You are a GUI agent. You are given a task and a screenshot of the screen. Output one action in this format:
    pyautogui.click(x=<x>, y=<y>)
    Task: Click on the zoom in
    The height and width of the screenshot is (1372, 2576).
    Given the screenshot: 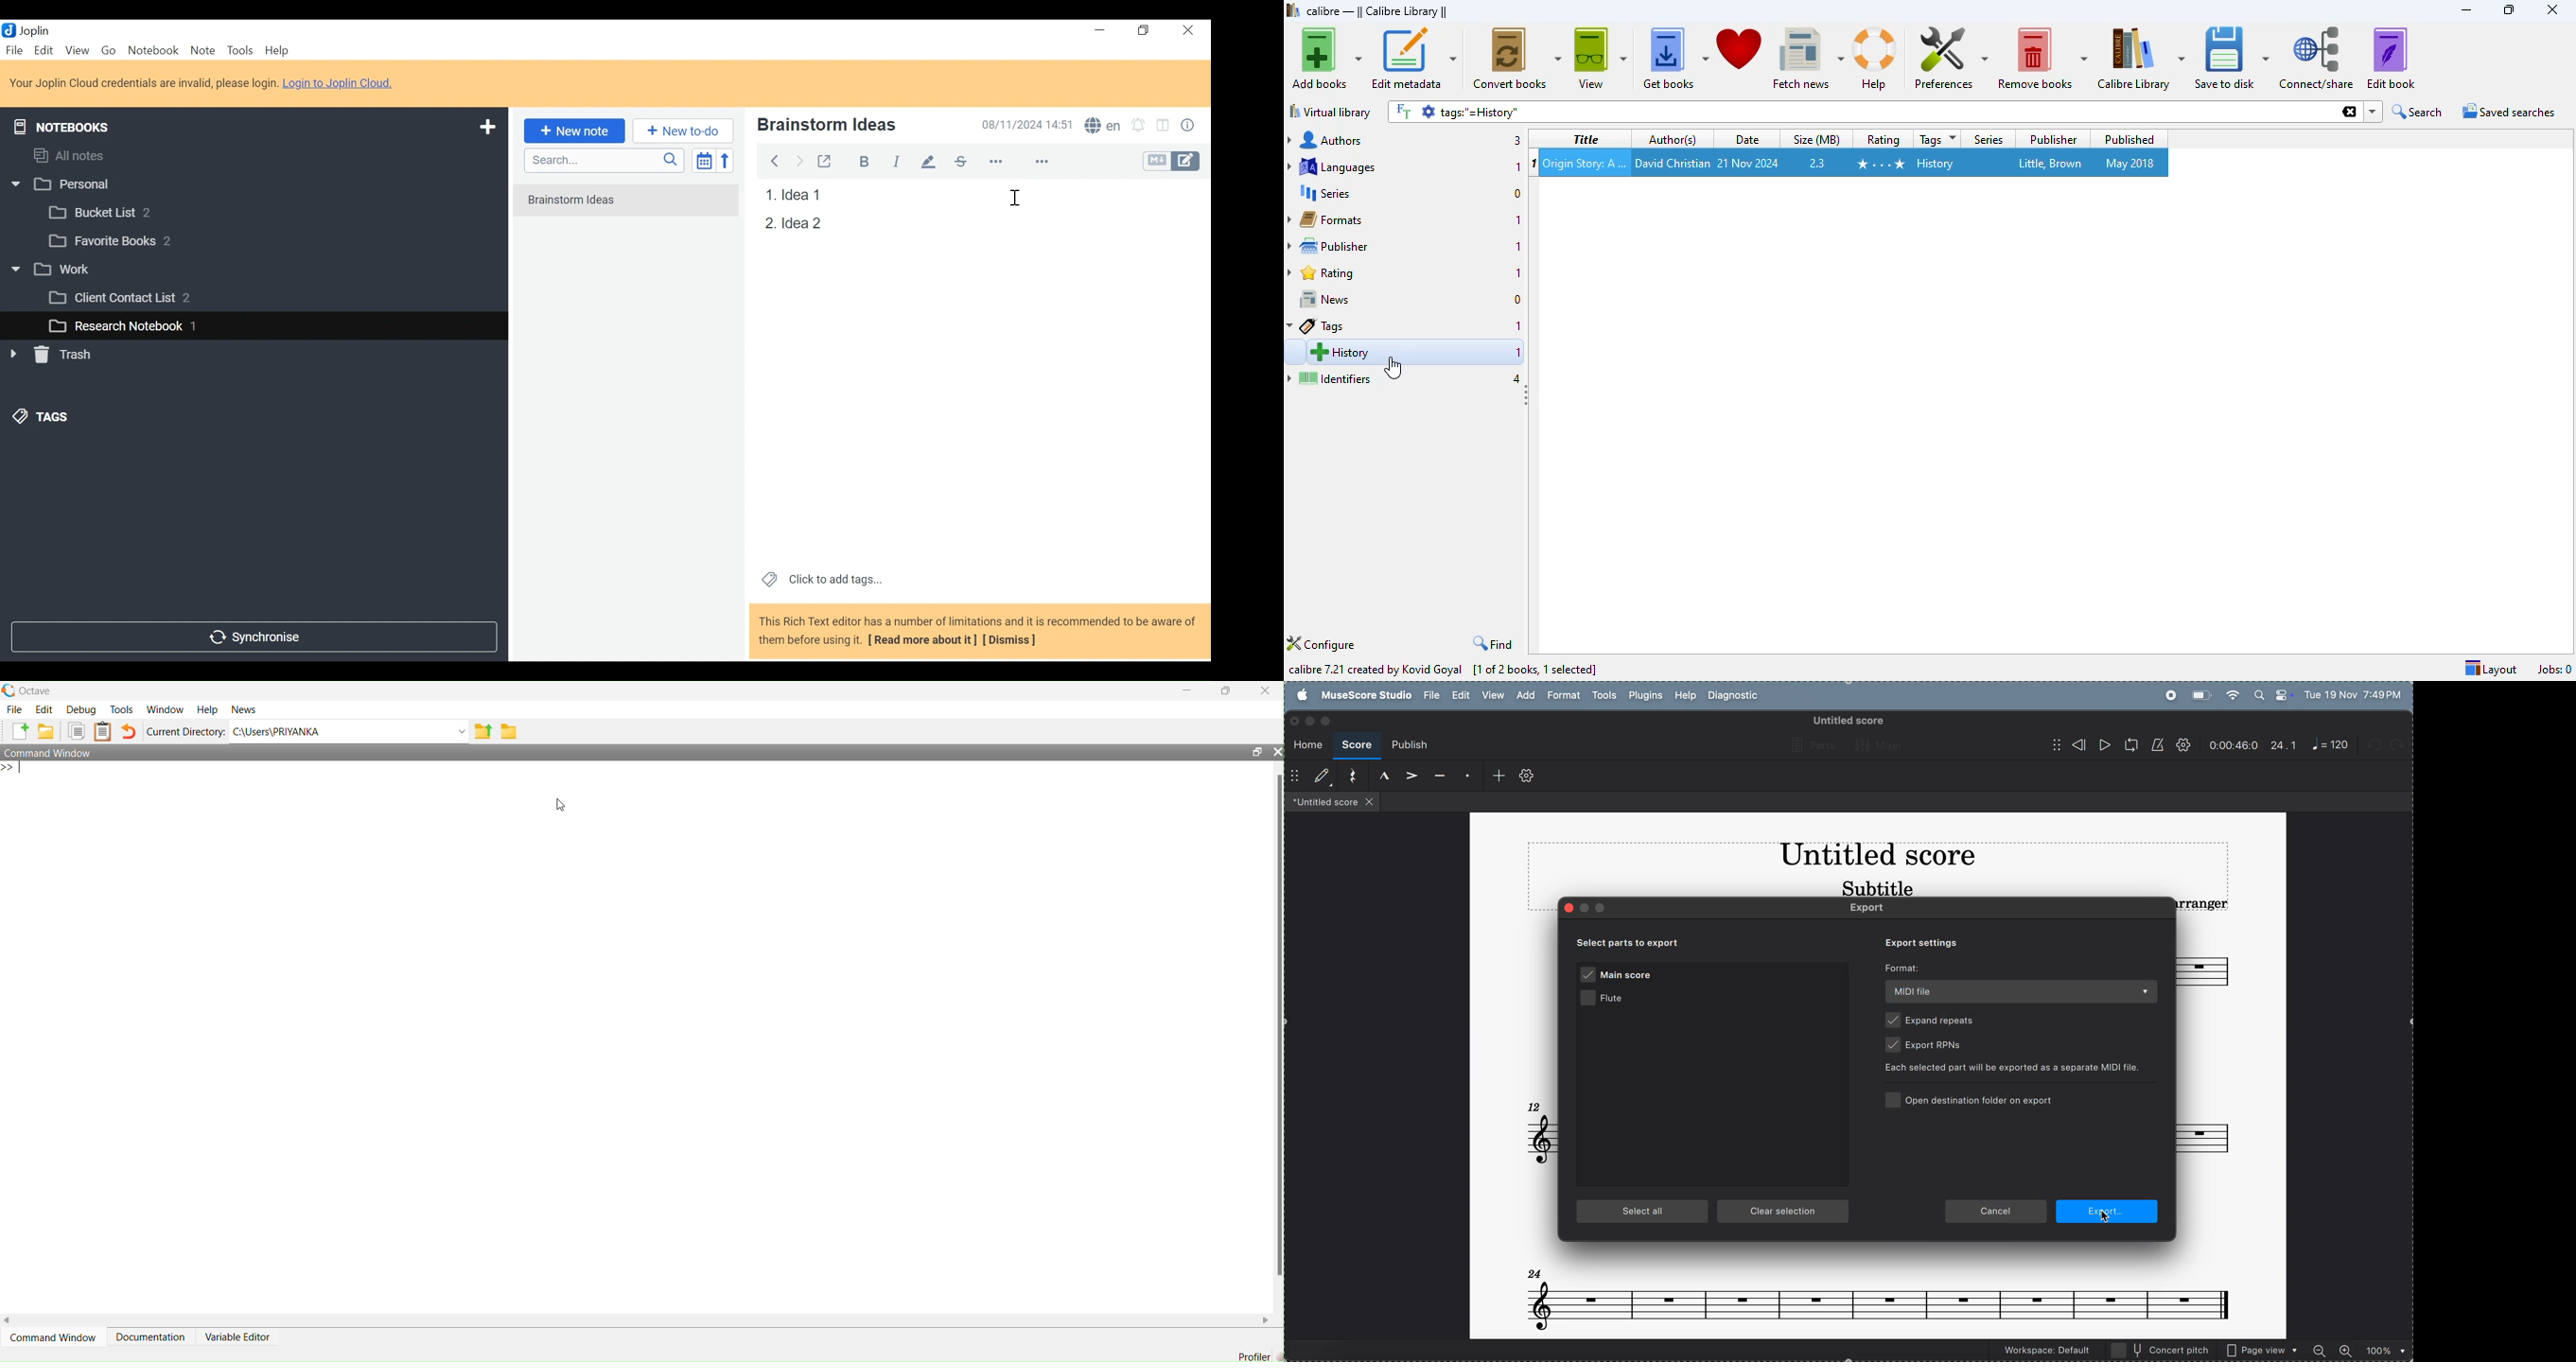 What is the action you would take?
    pyautogui.click(x=2346, y=1349)
    